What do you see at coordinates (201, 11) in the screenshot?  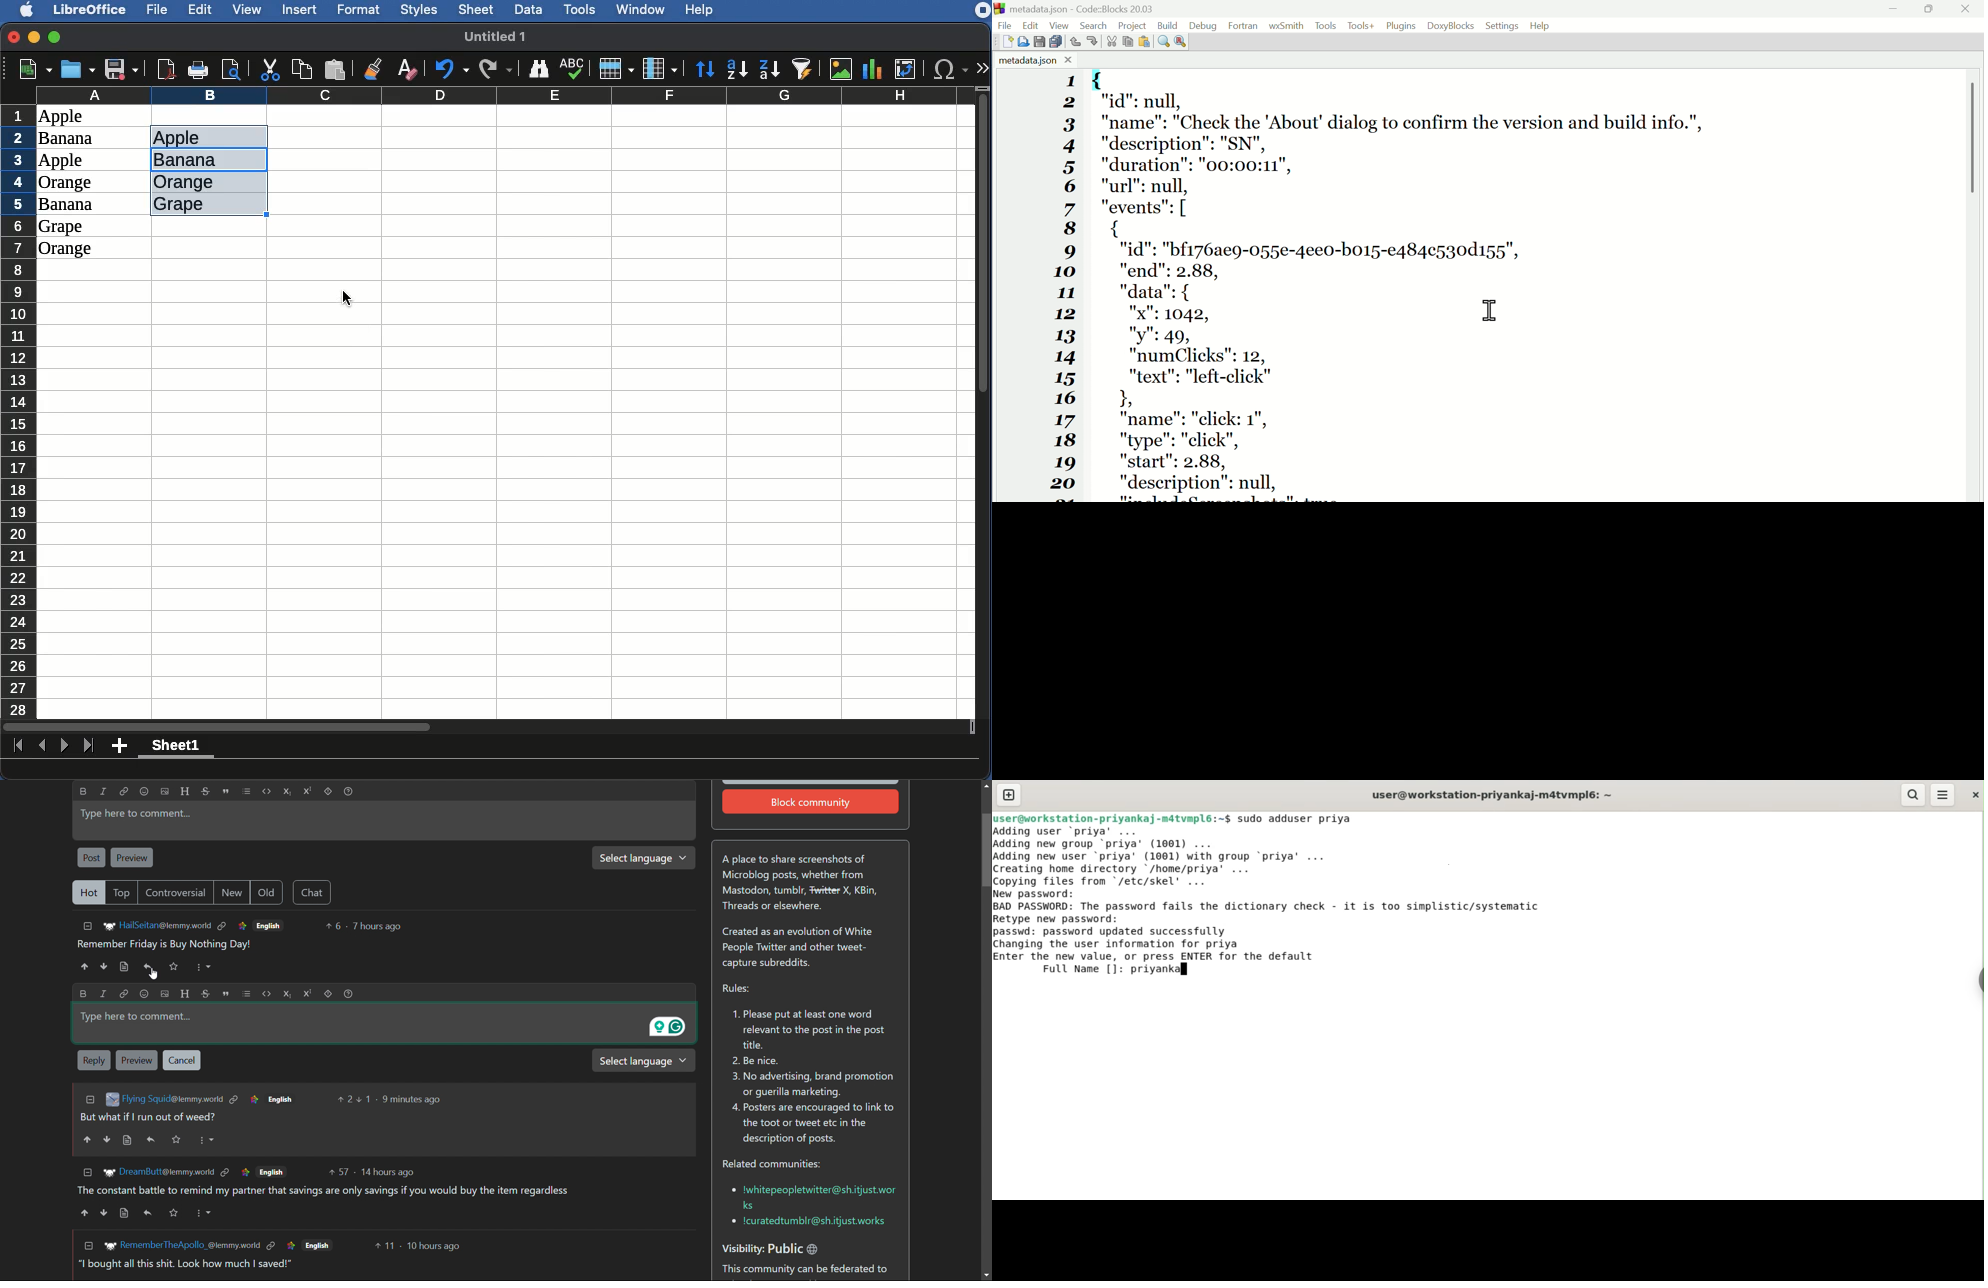 I see `Edit` at bounding box center [201, 11].